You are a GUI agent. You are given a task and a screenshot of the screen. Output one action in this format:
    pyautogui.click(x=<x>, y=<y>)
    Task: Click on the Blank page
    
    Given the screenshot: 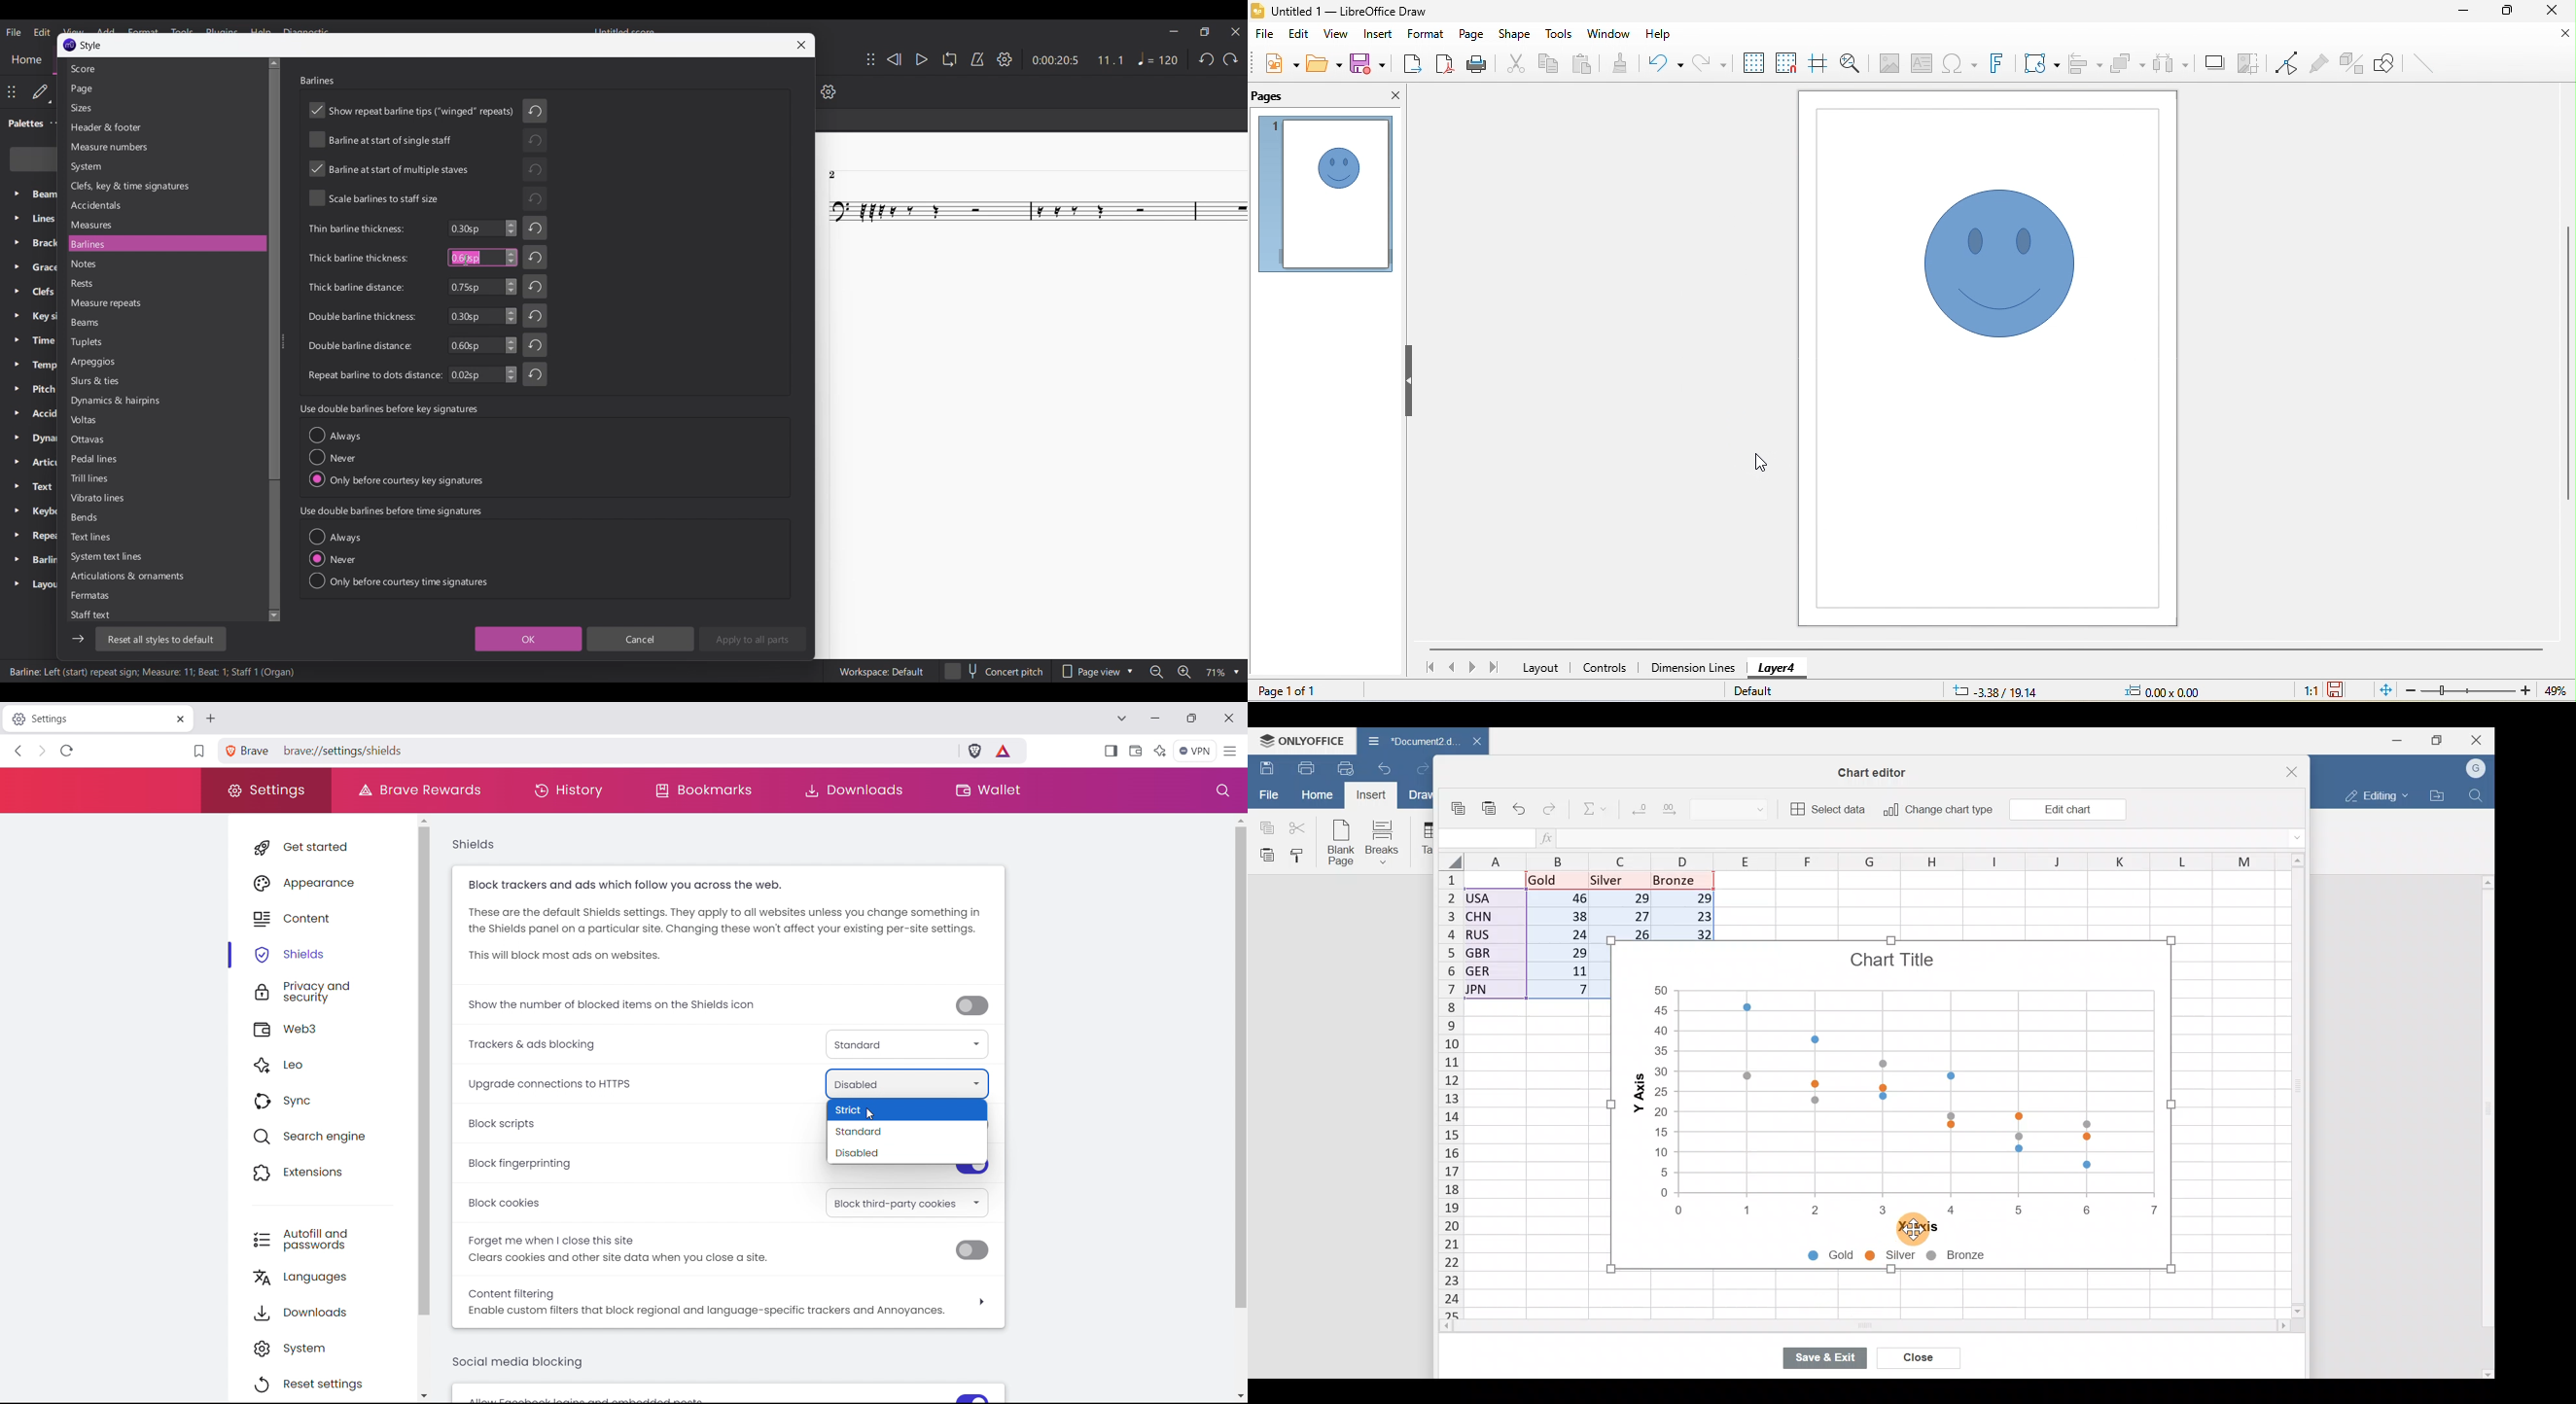 What is the action you would take?
    pyautogui.click(x=1342, y=845)
    